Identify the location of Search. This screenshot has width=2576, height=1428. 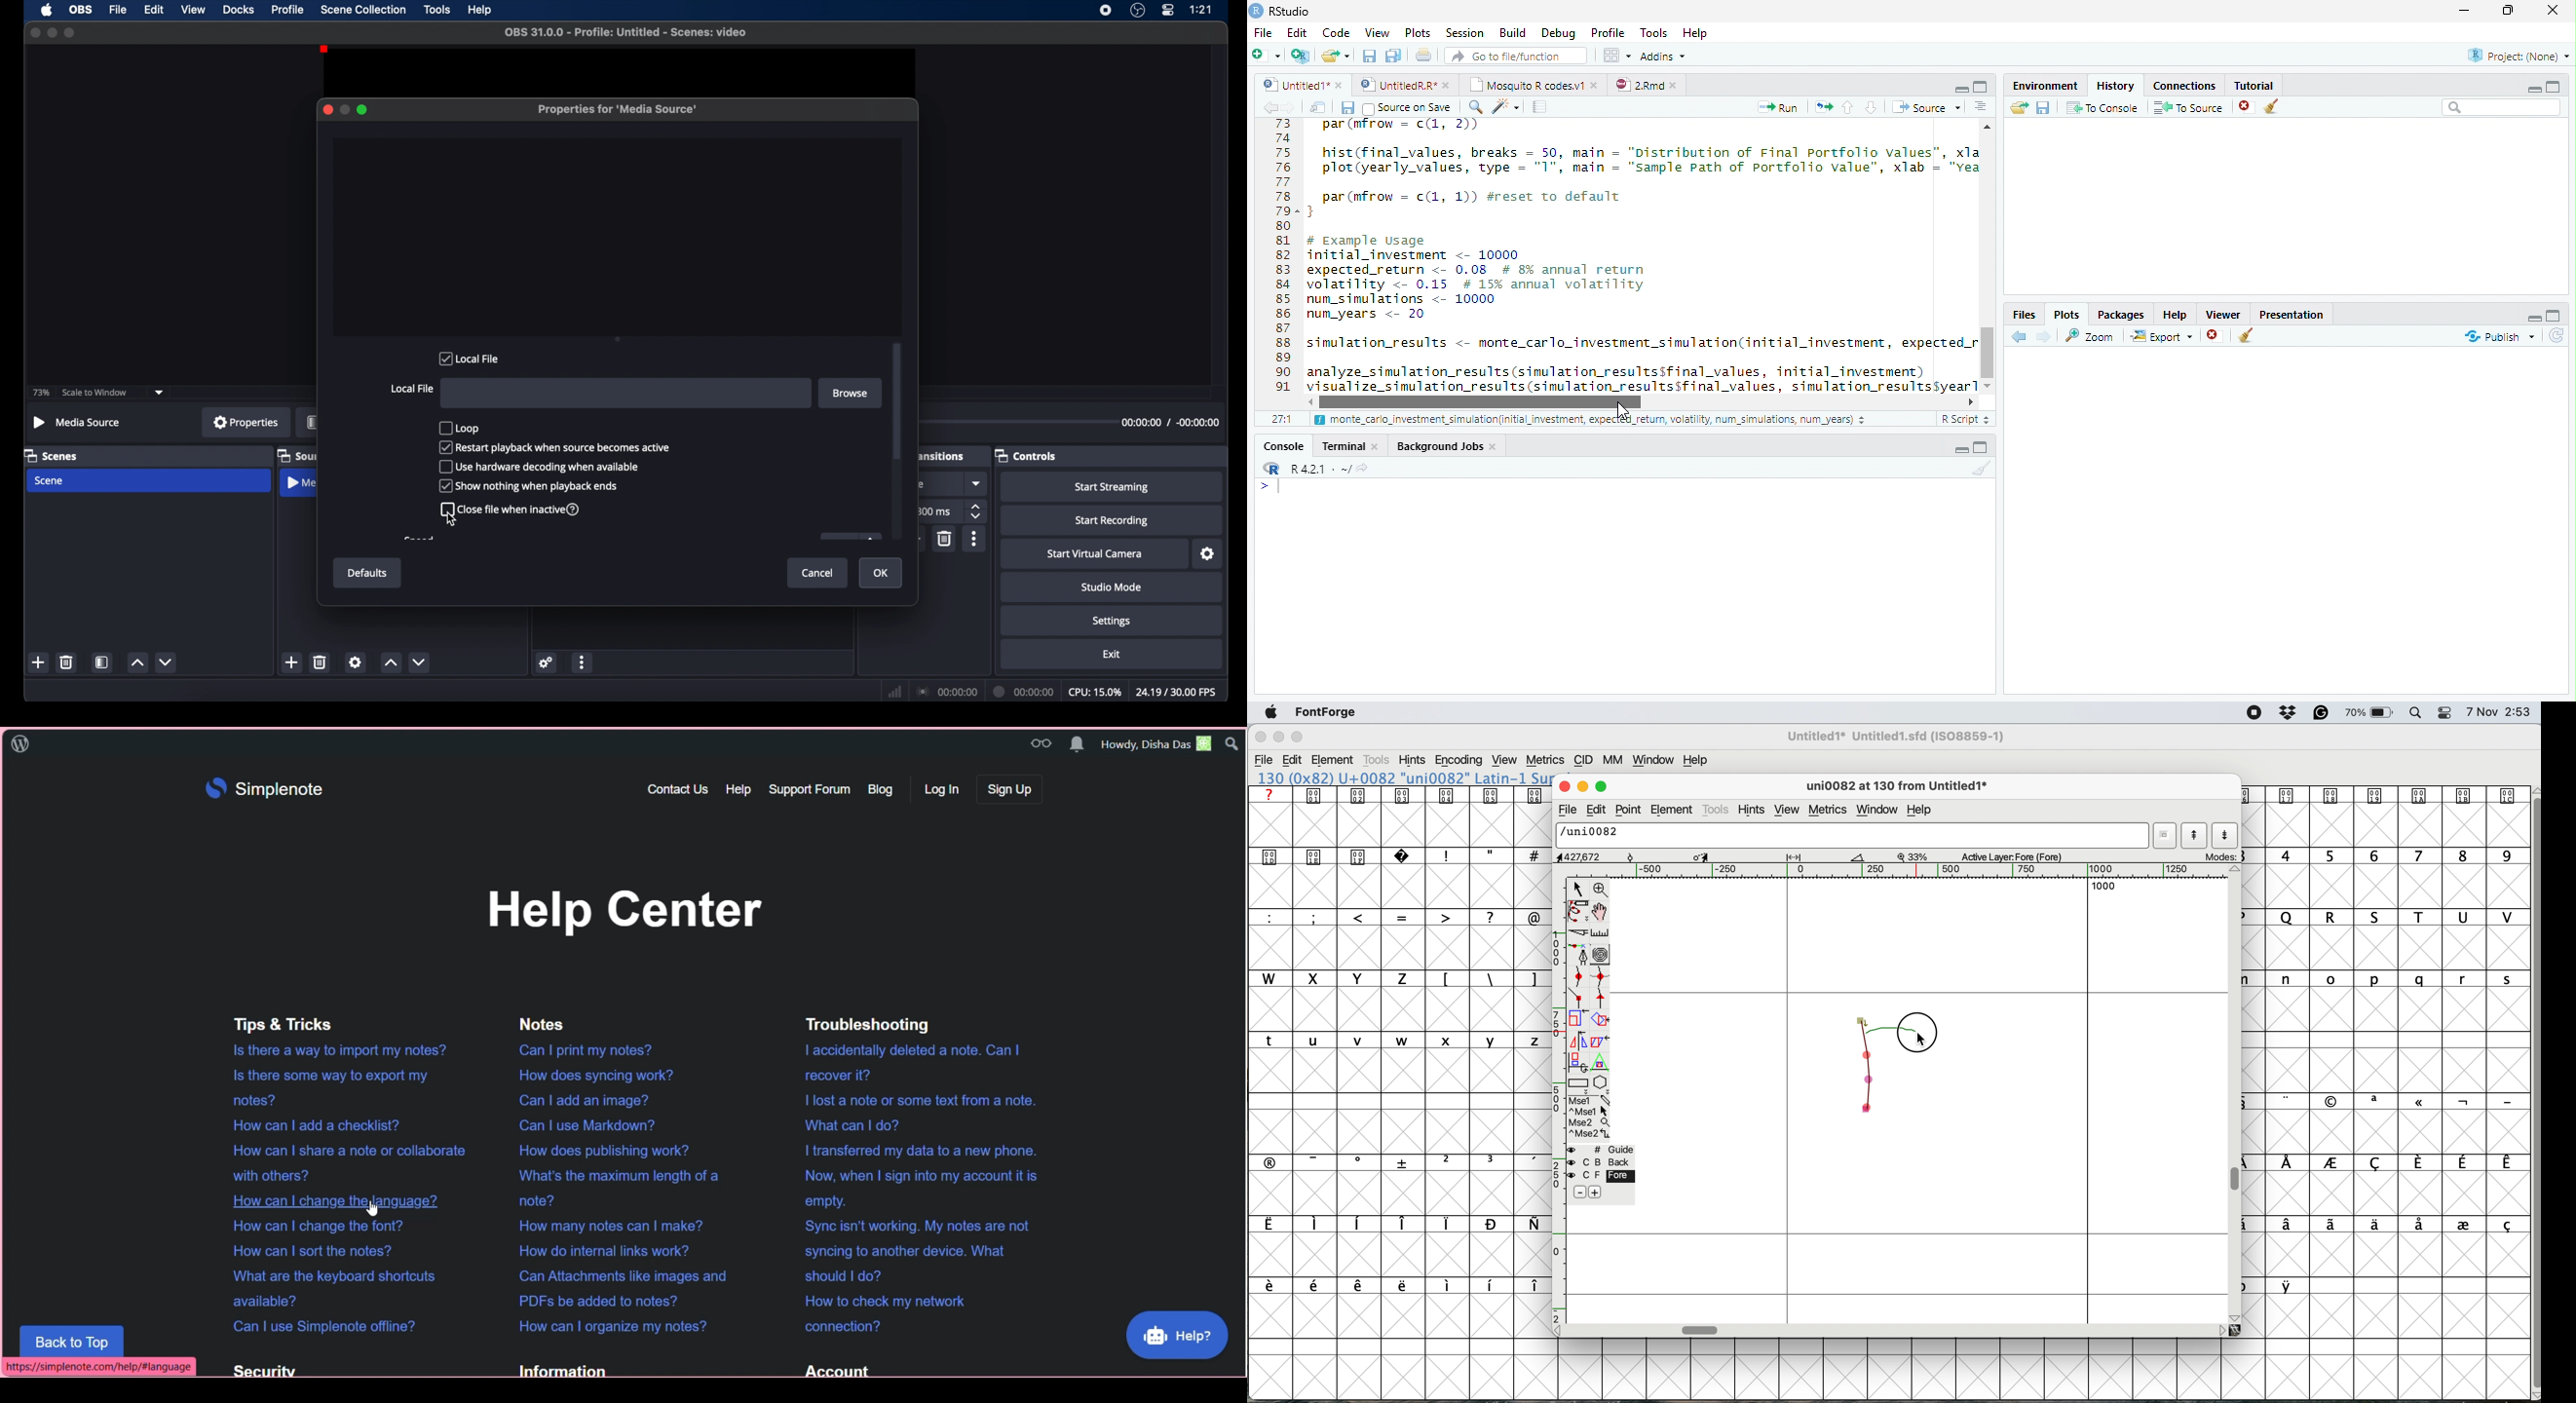
(1232, 743).